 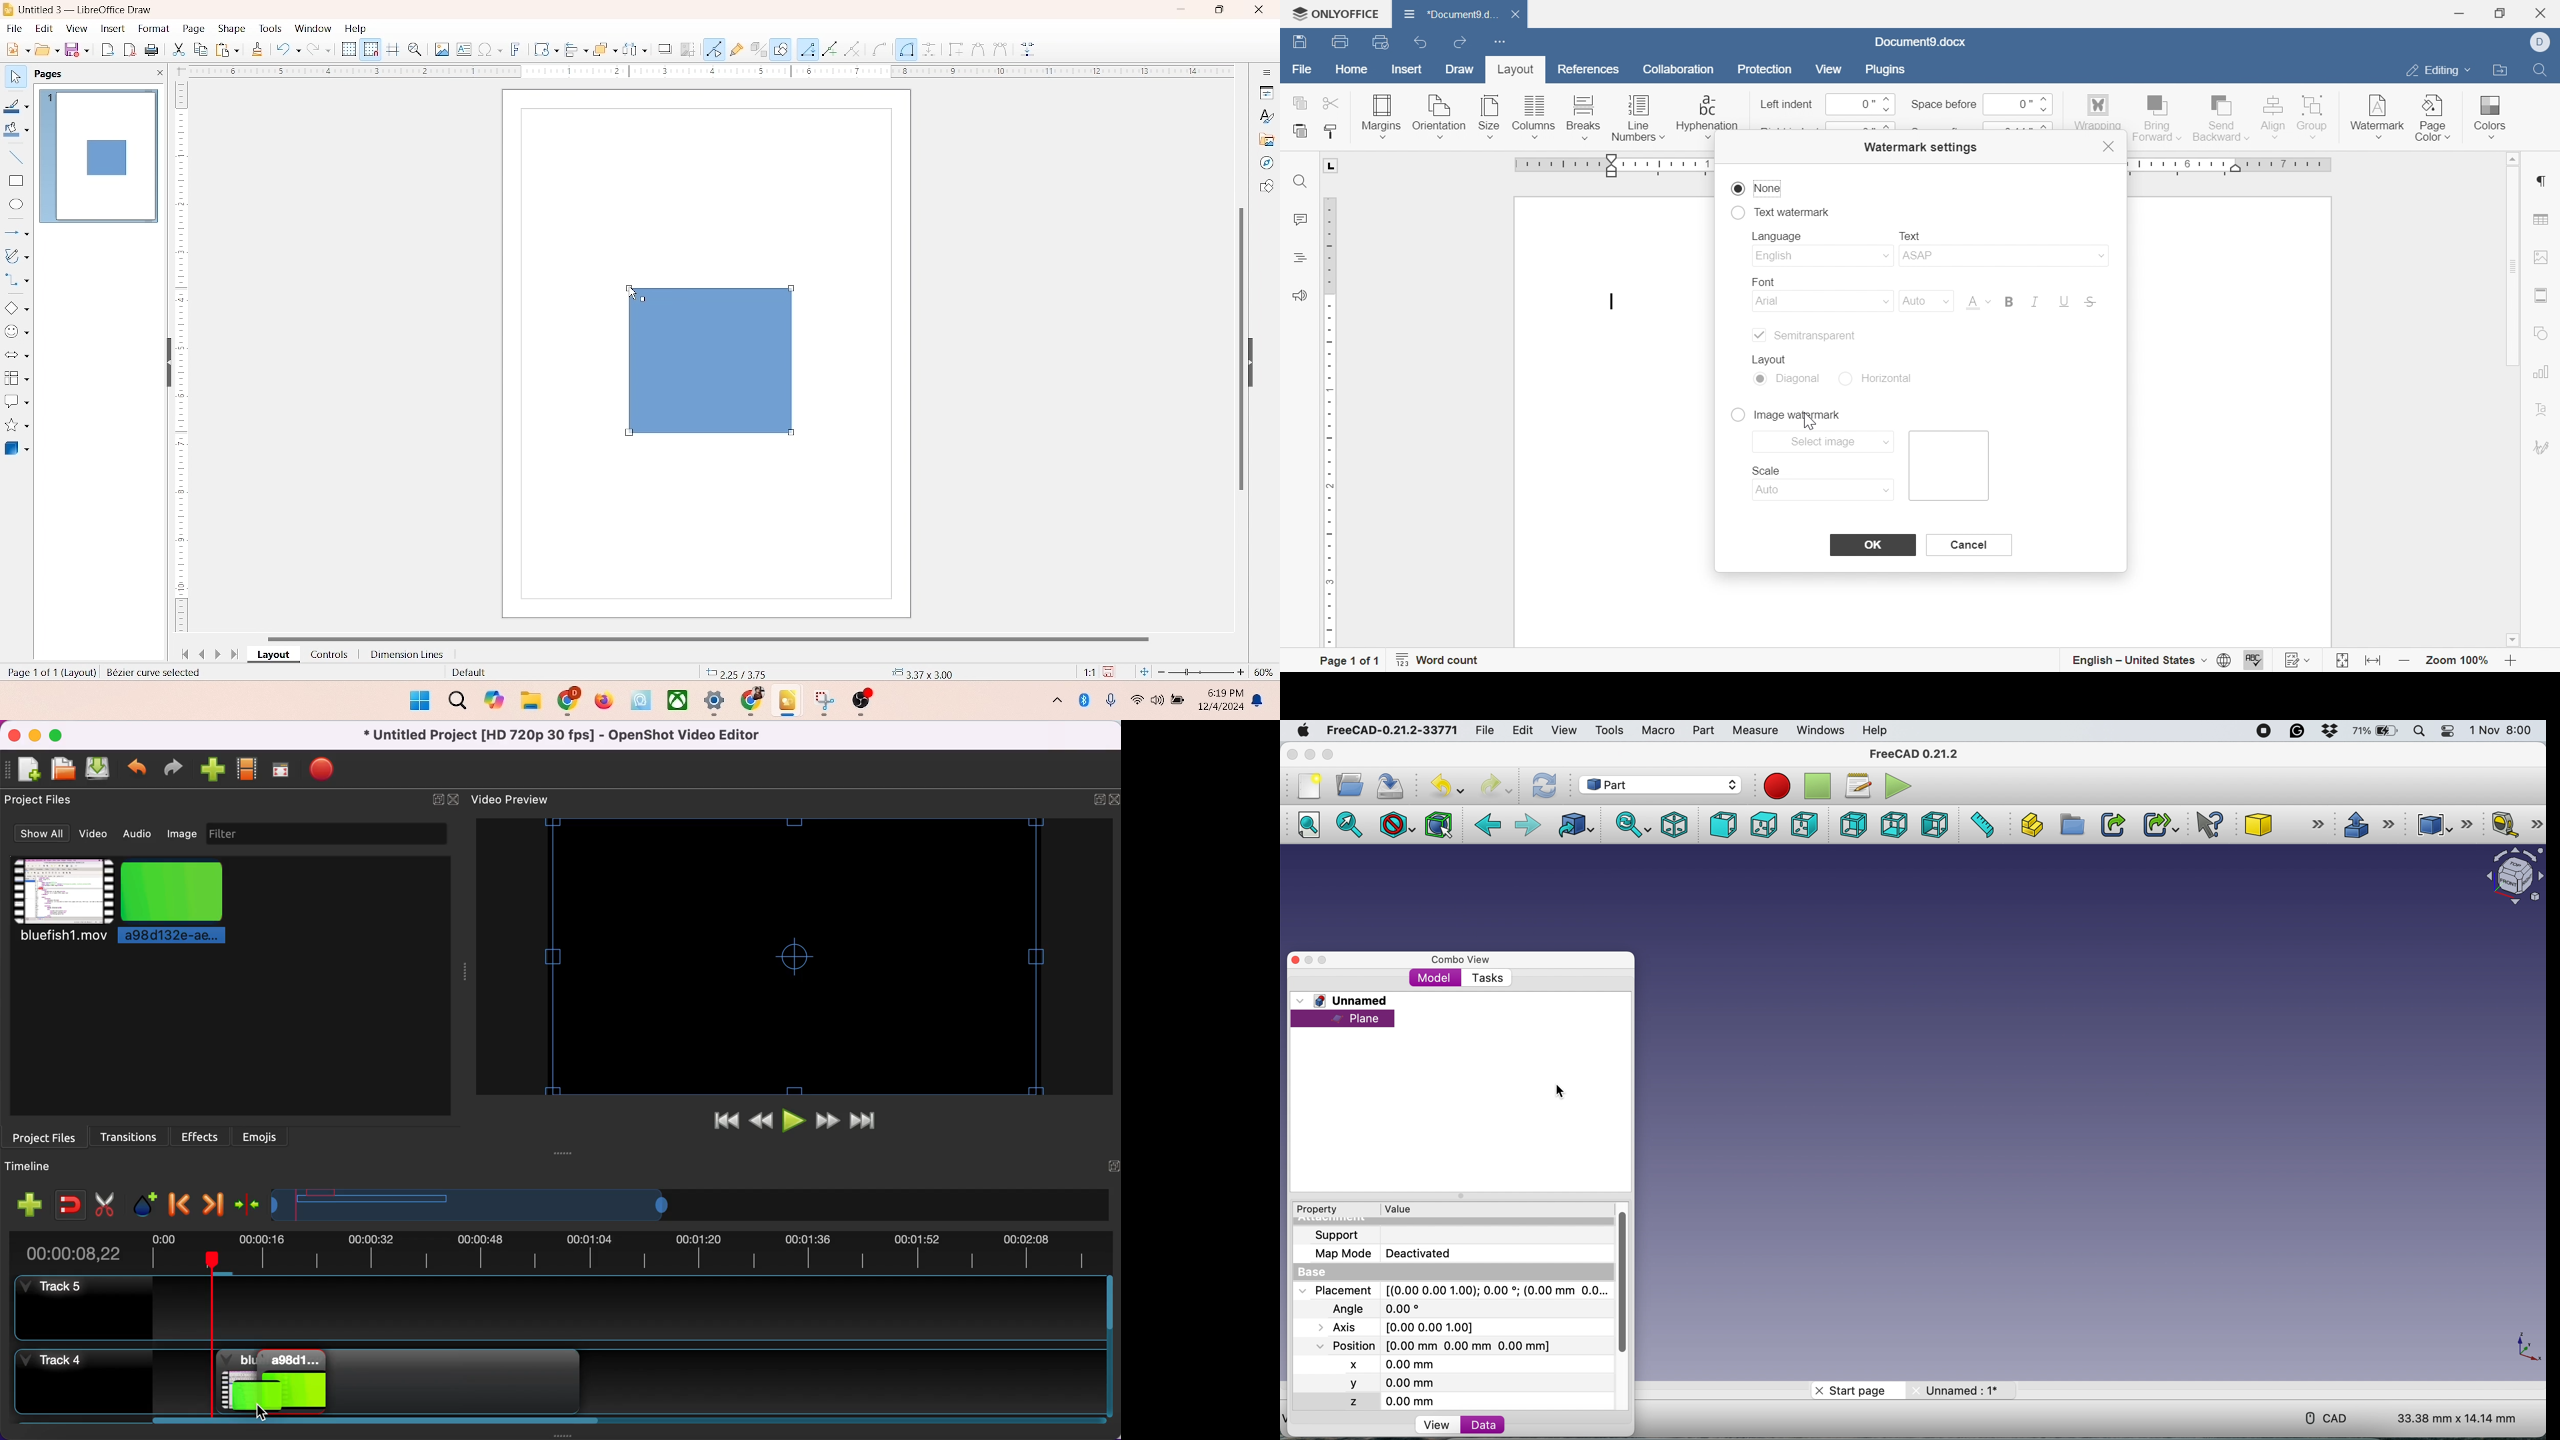 I want to click on Arc tool, so click(x=856, y=49).